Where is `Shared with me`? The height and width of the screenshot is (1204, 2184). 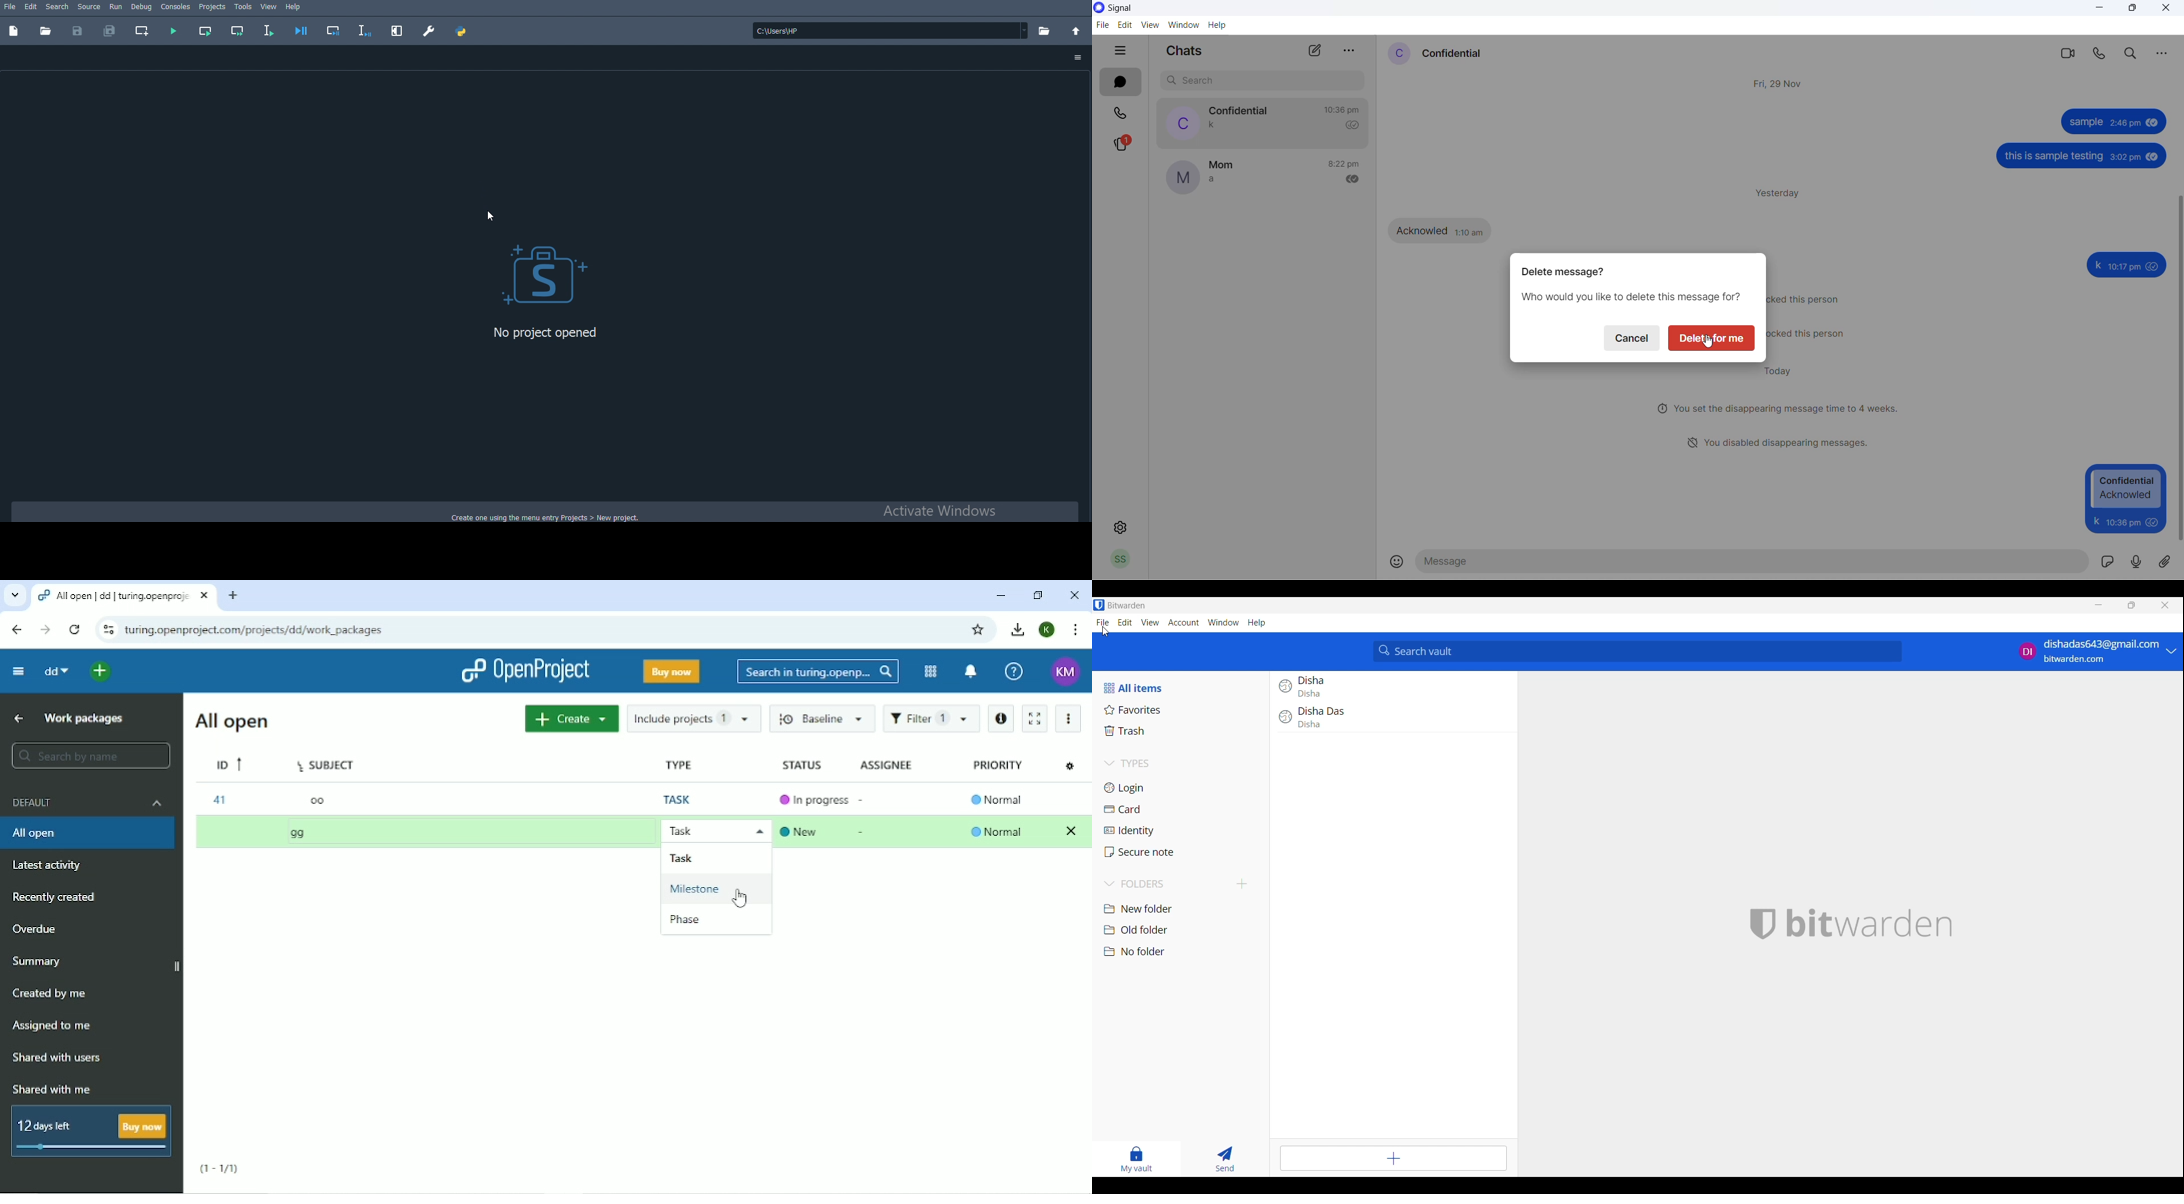 Shared with me is located at coordinates (51, 1090).